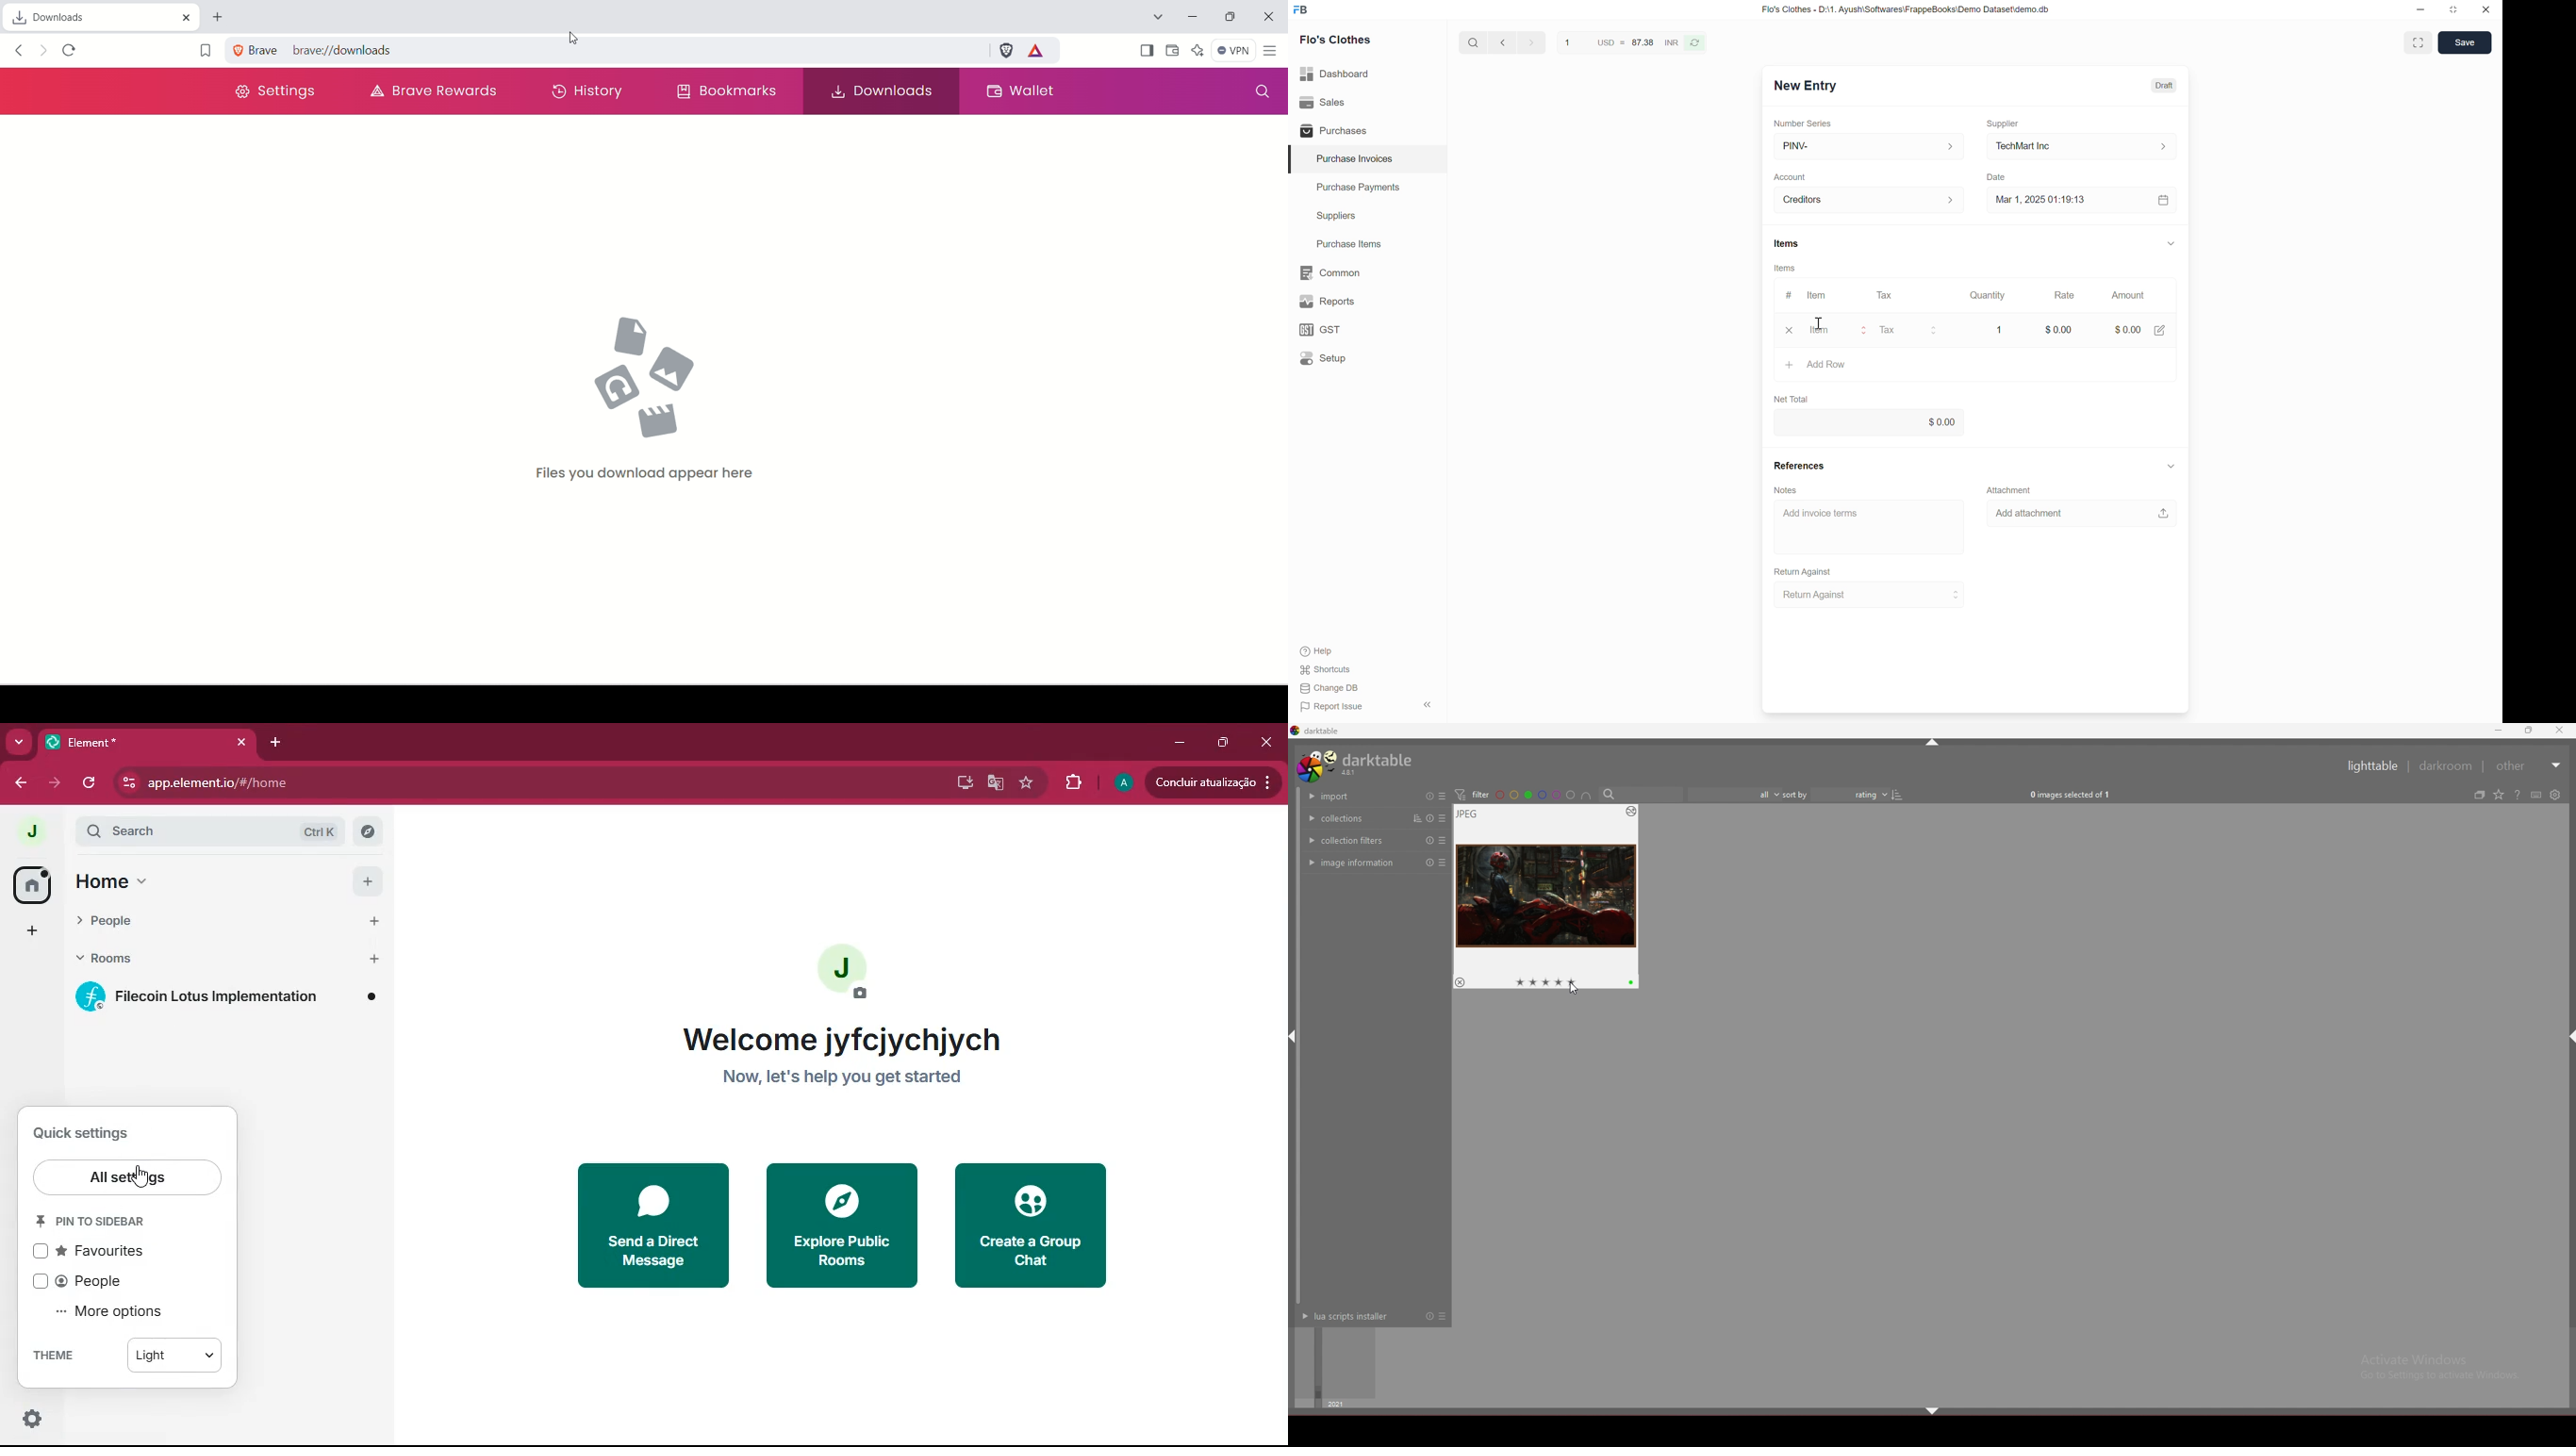 Image resolution: width=2576 pixels, height=1456 pixels. I want to click on forward, so click(55, 781).